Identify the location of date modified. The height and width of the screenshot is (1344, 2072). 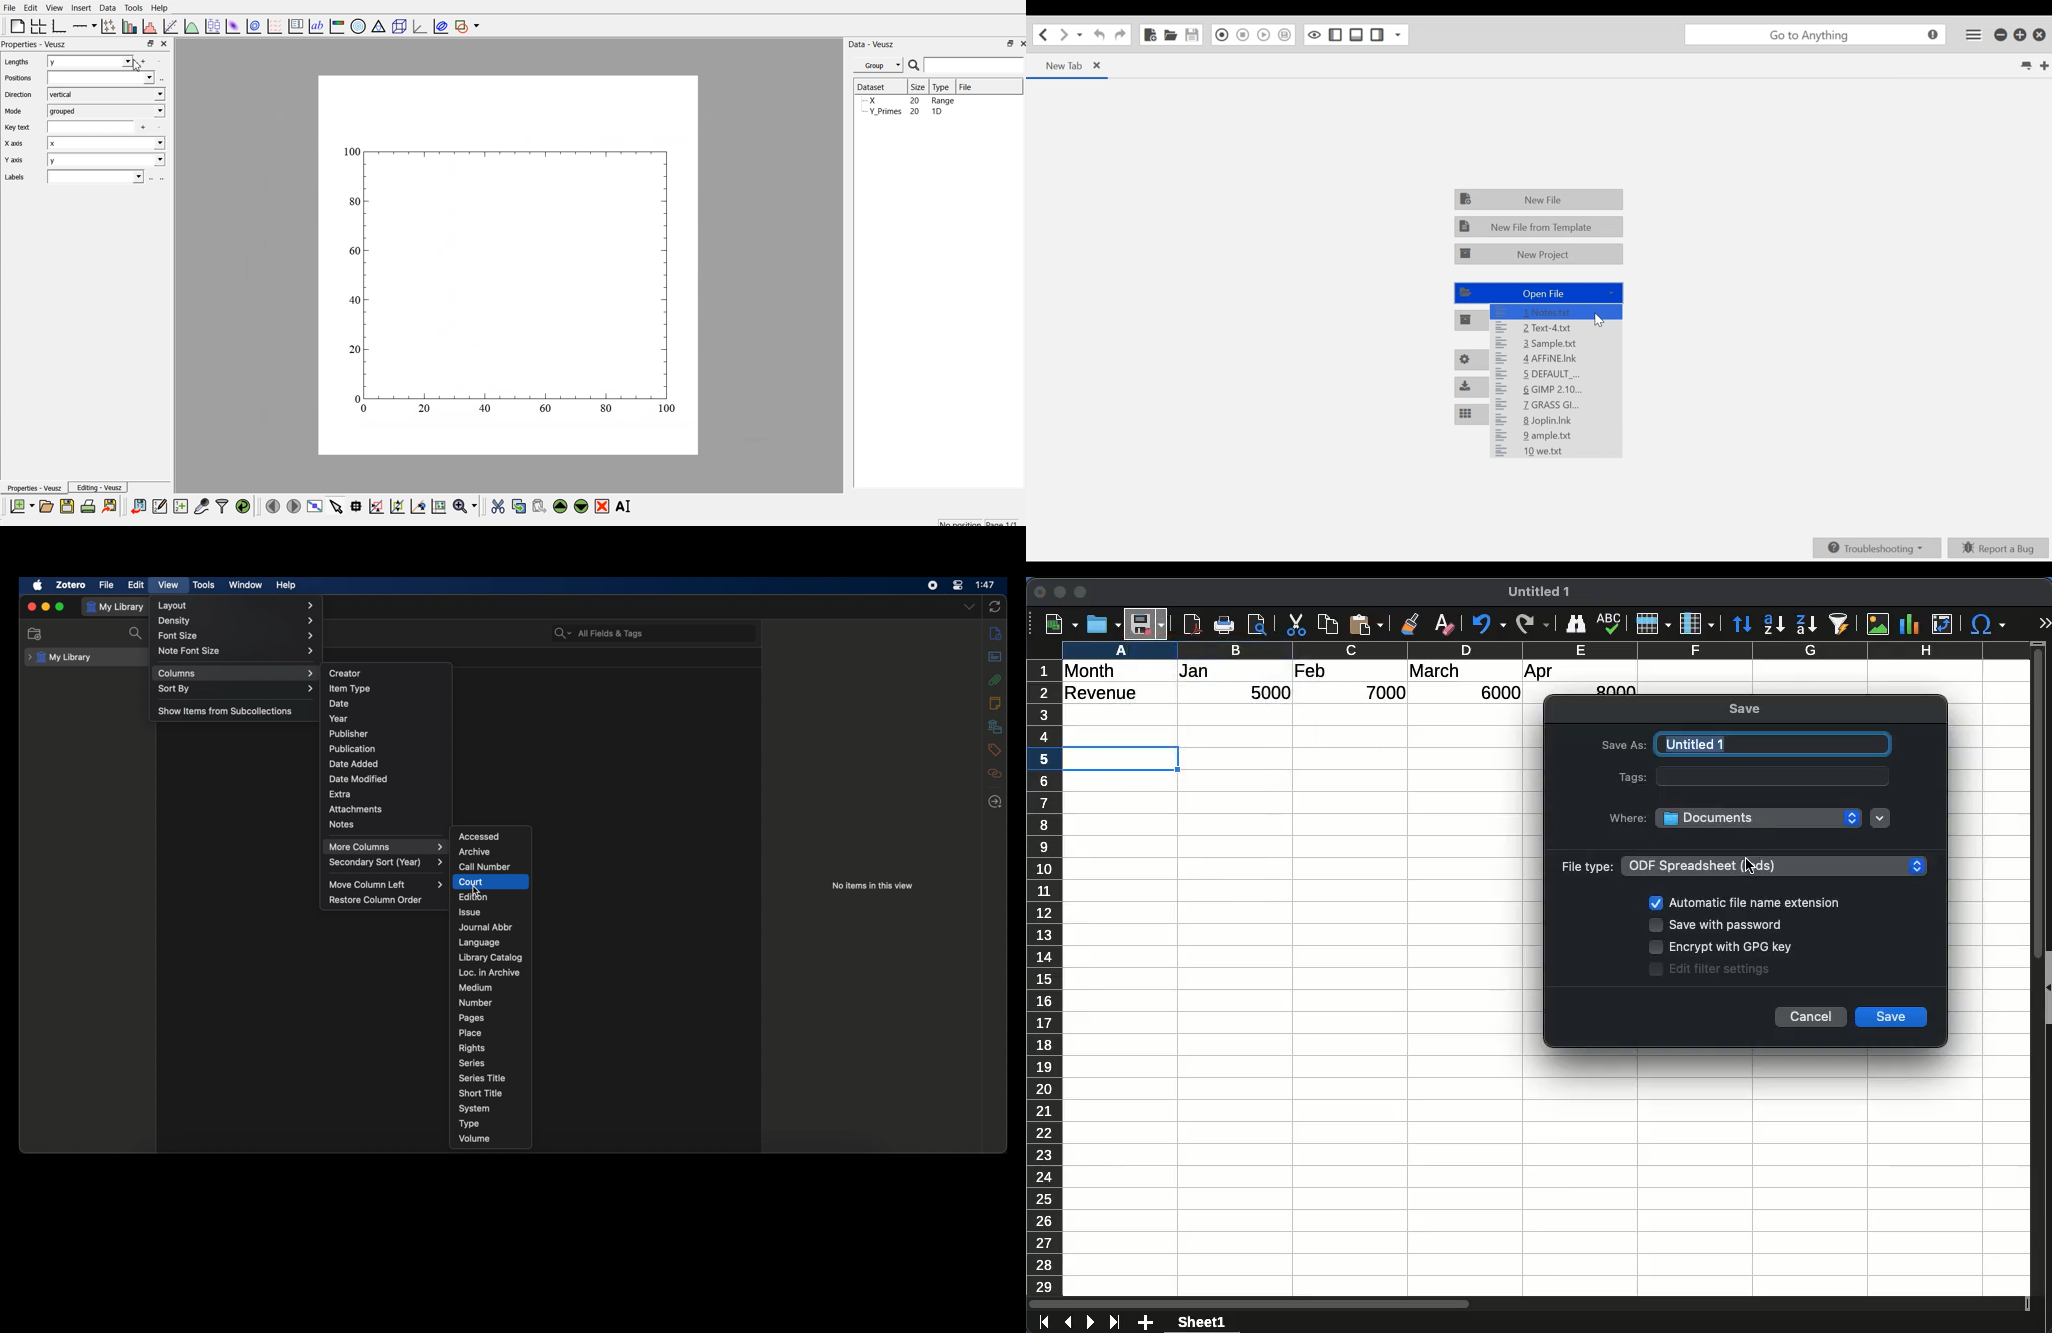
(360, 778).